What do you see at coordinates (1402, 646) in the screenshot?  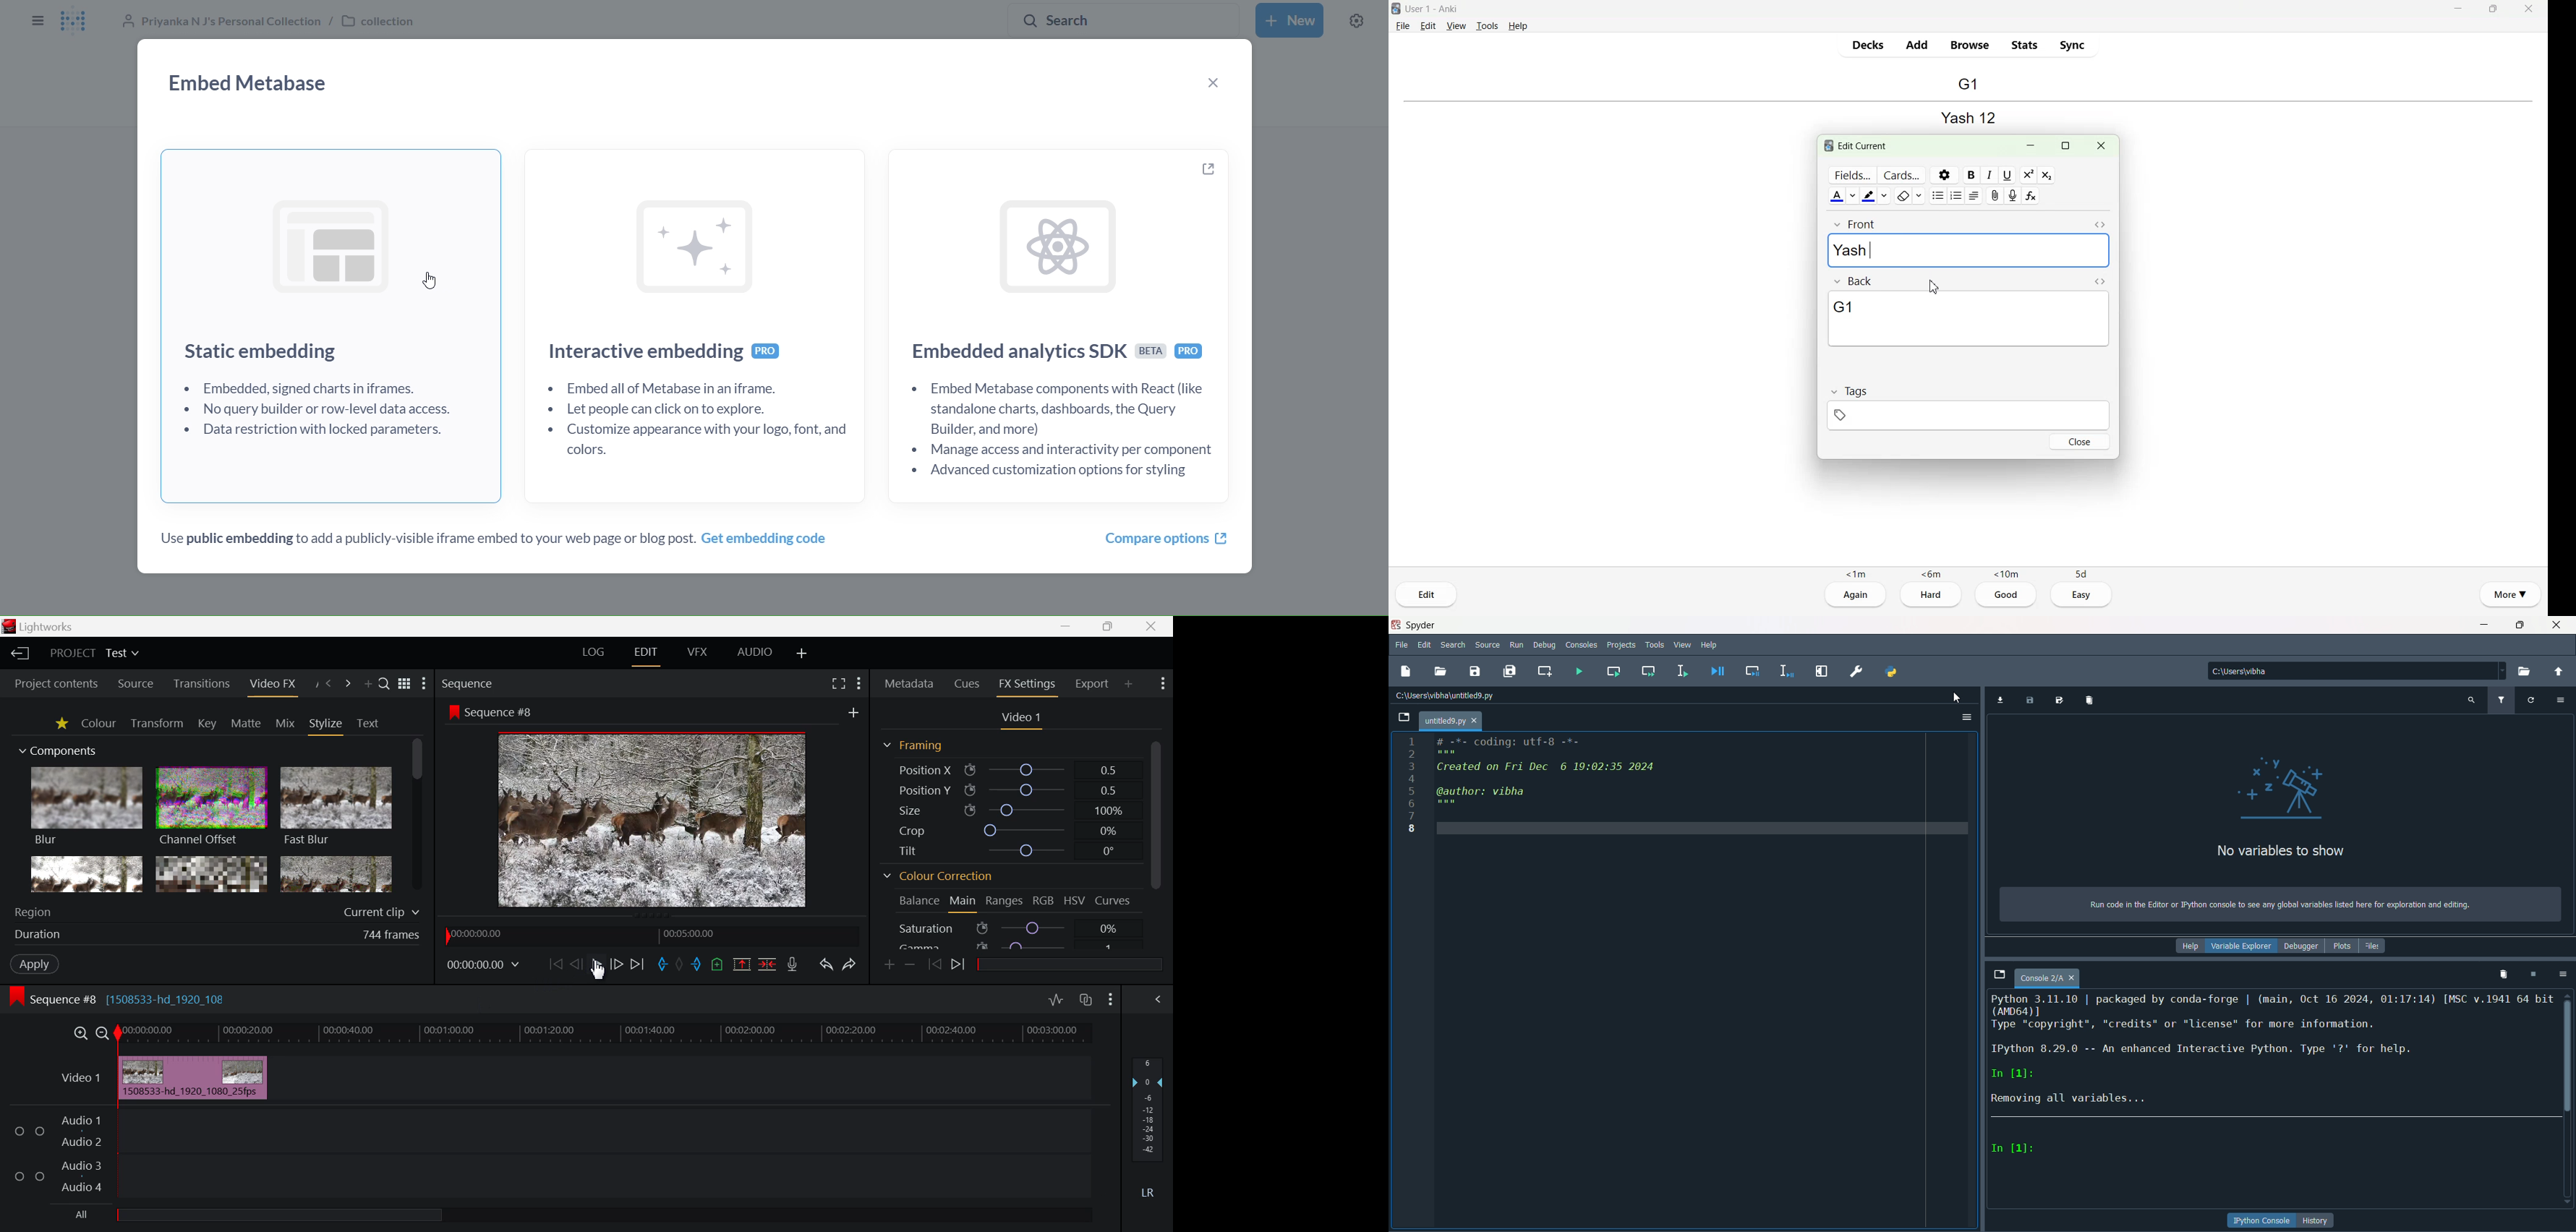 I see `file` at bounding box center [1402, 646].